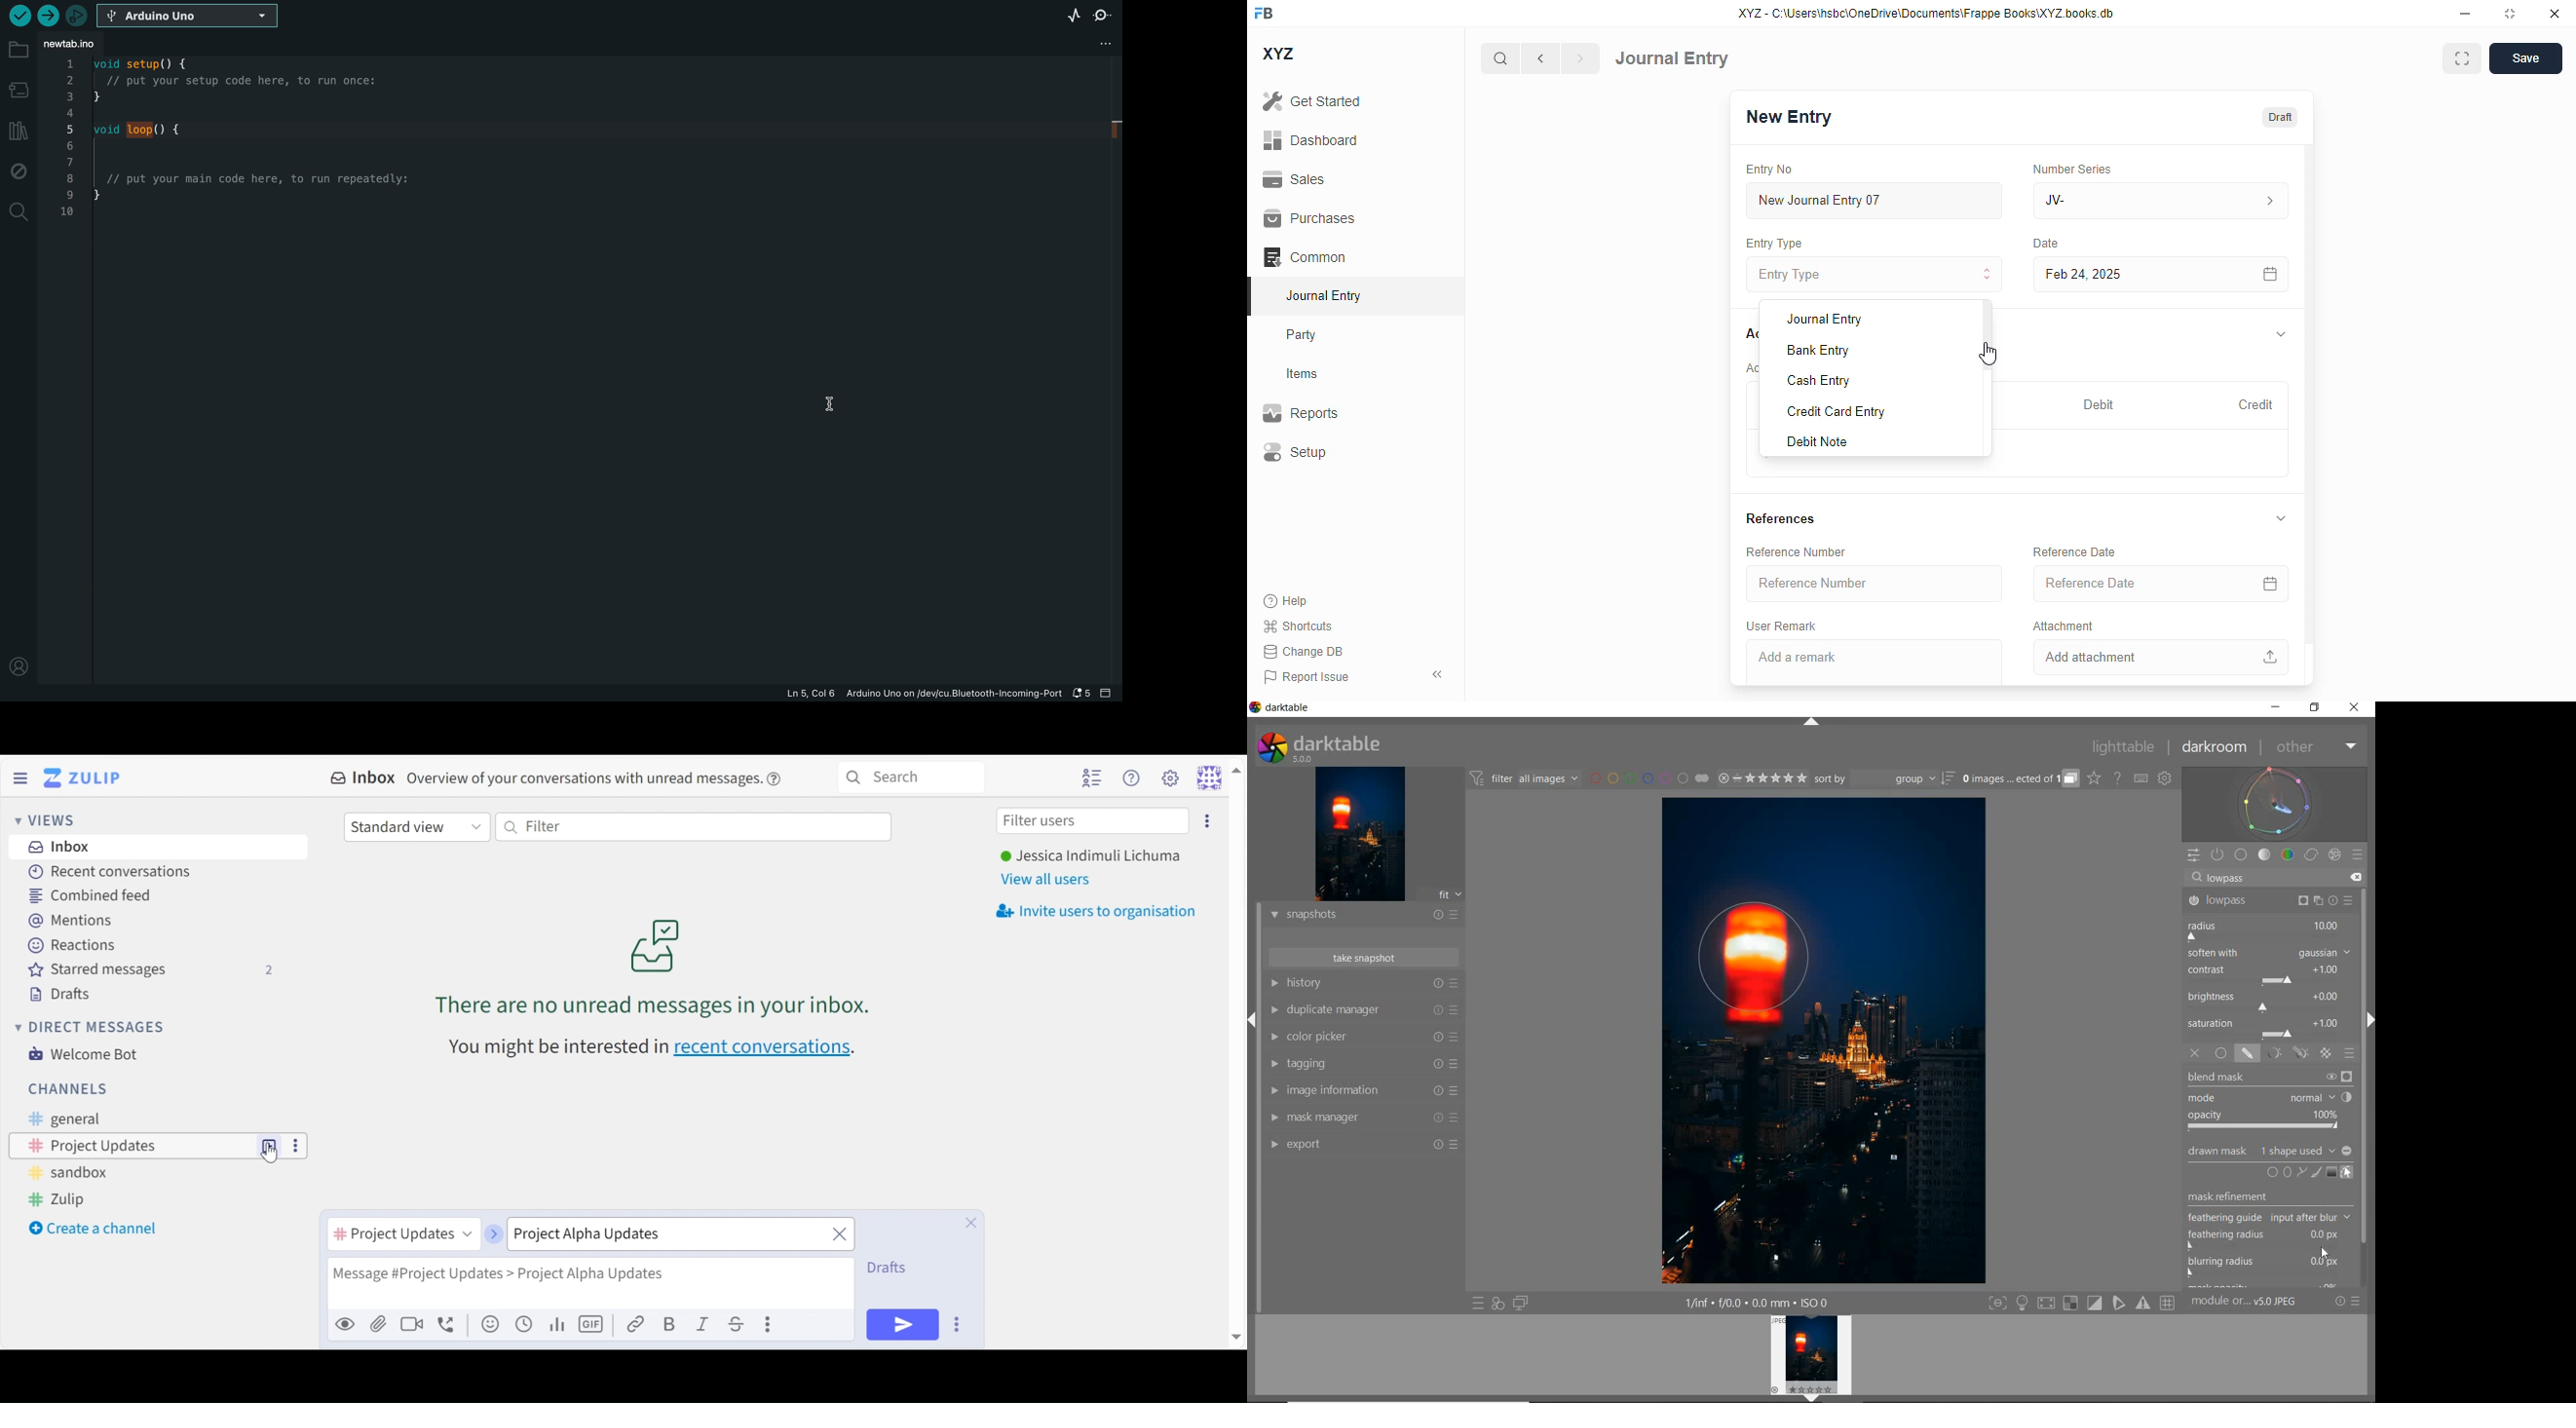 This screenshot has height=1428, width=2576. What do you see at coordinates (2270, 1101) in the screenshot?
I see `BLEND MASK` at bounding box center [2270, 1101].